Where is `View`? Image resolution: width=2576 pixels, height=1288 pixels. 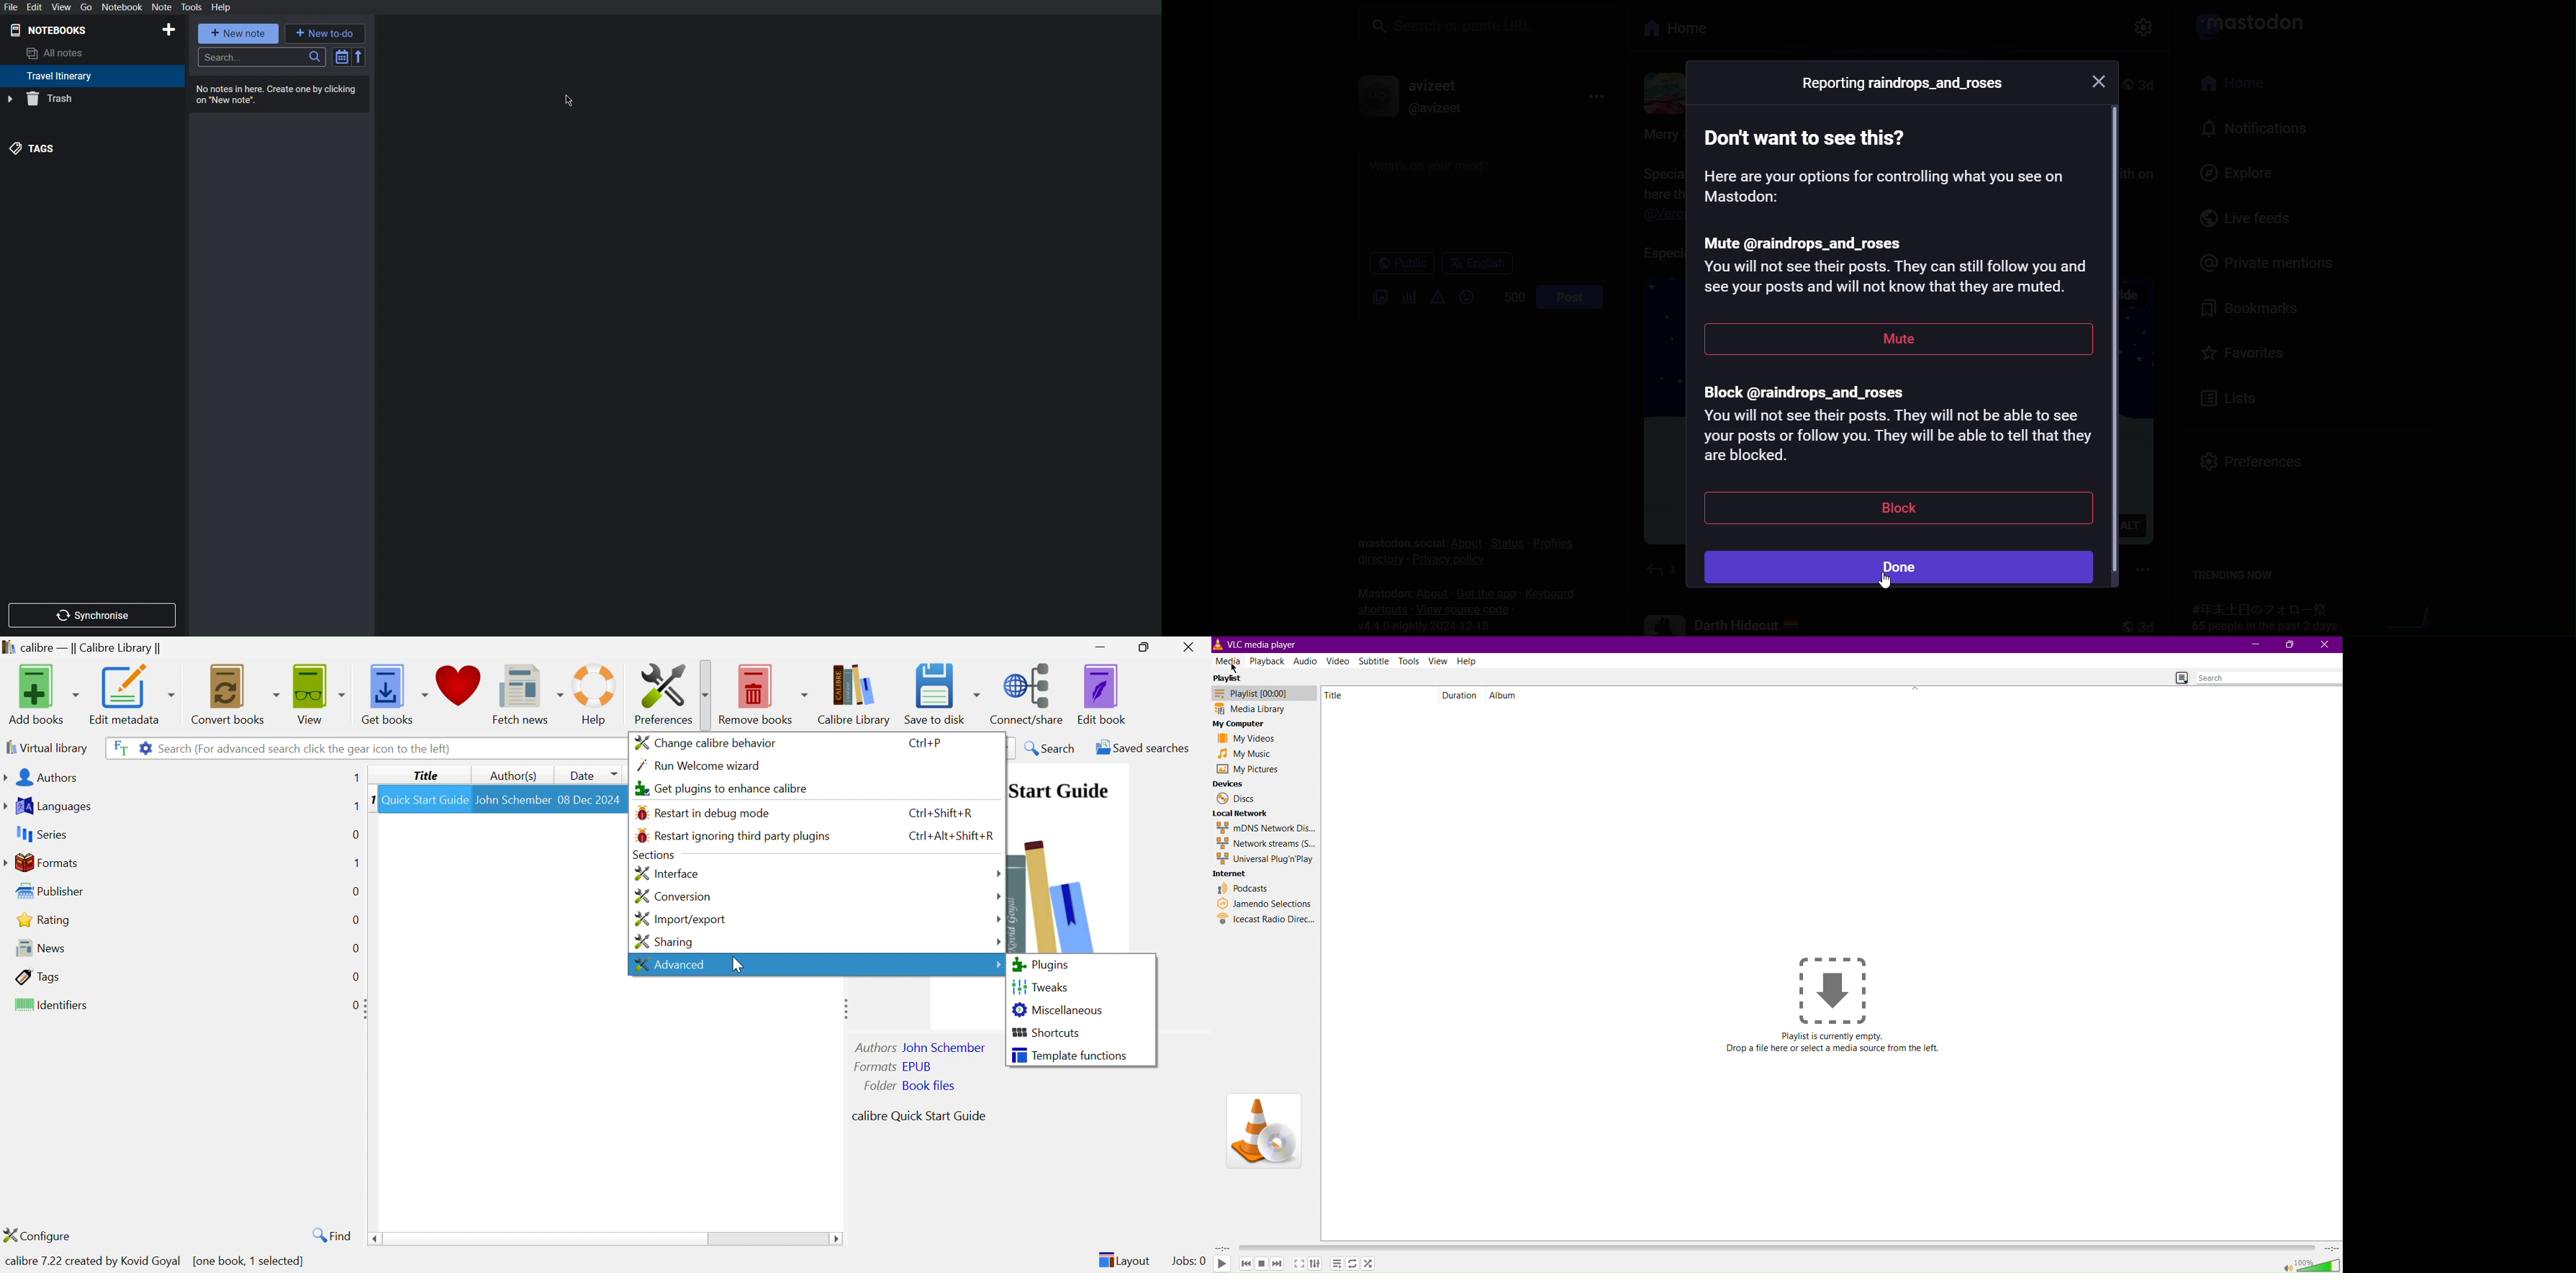 View is located at coordinates (316, 692).